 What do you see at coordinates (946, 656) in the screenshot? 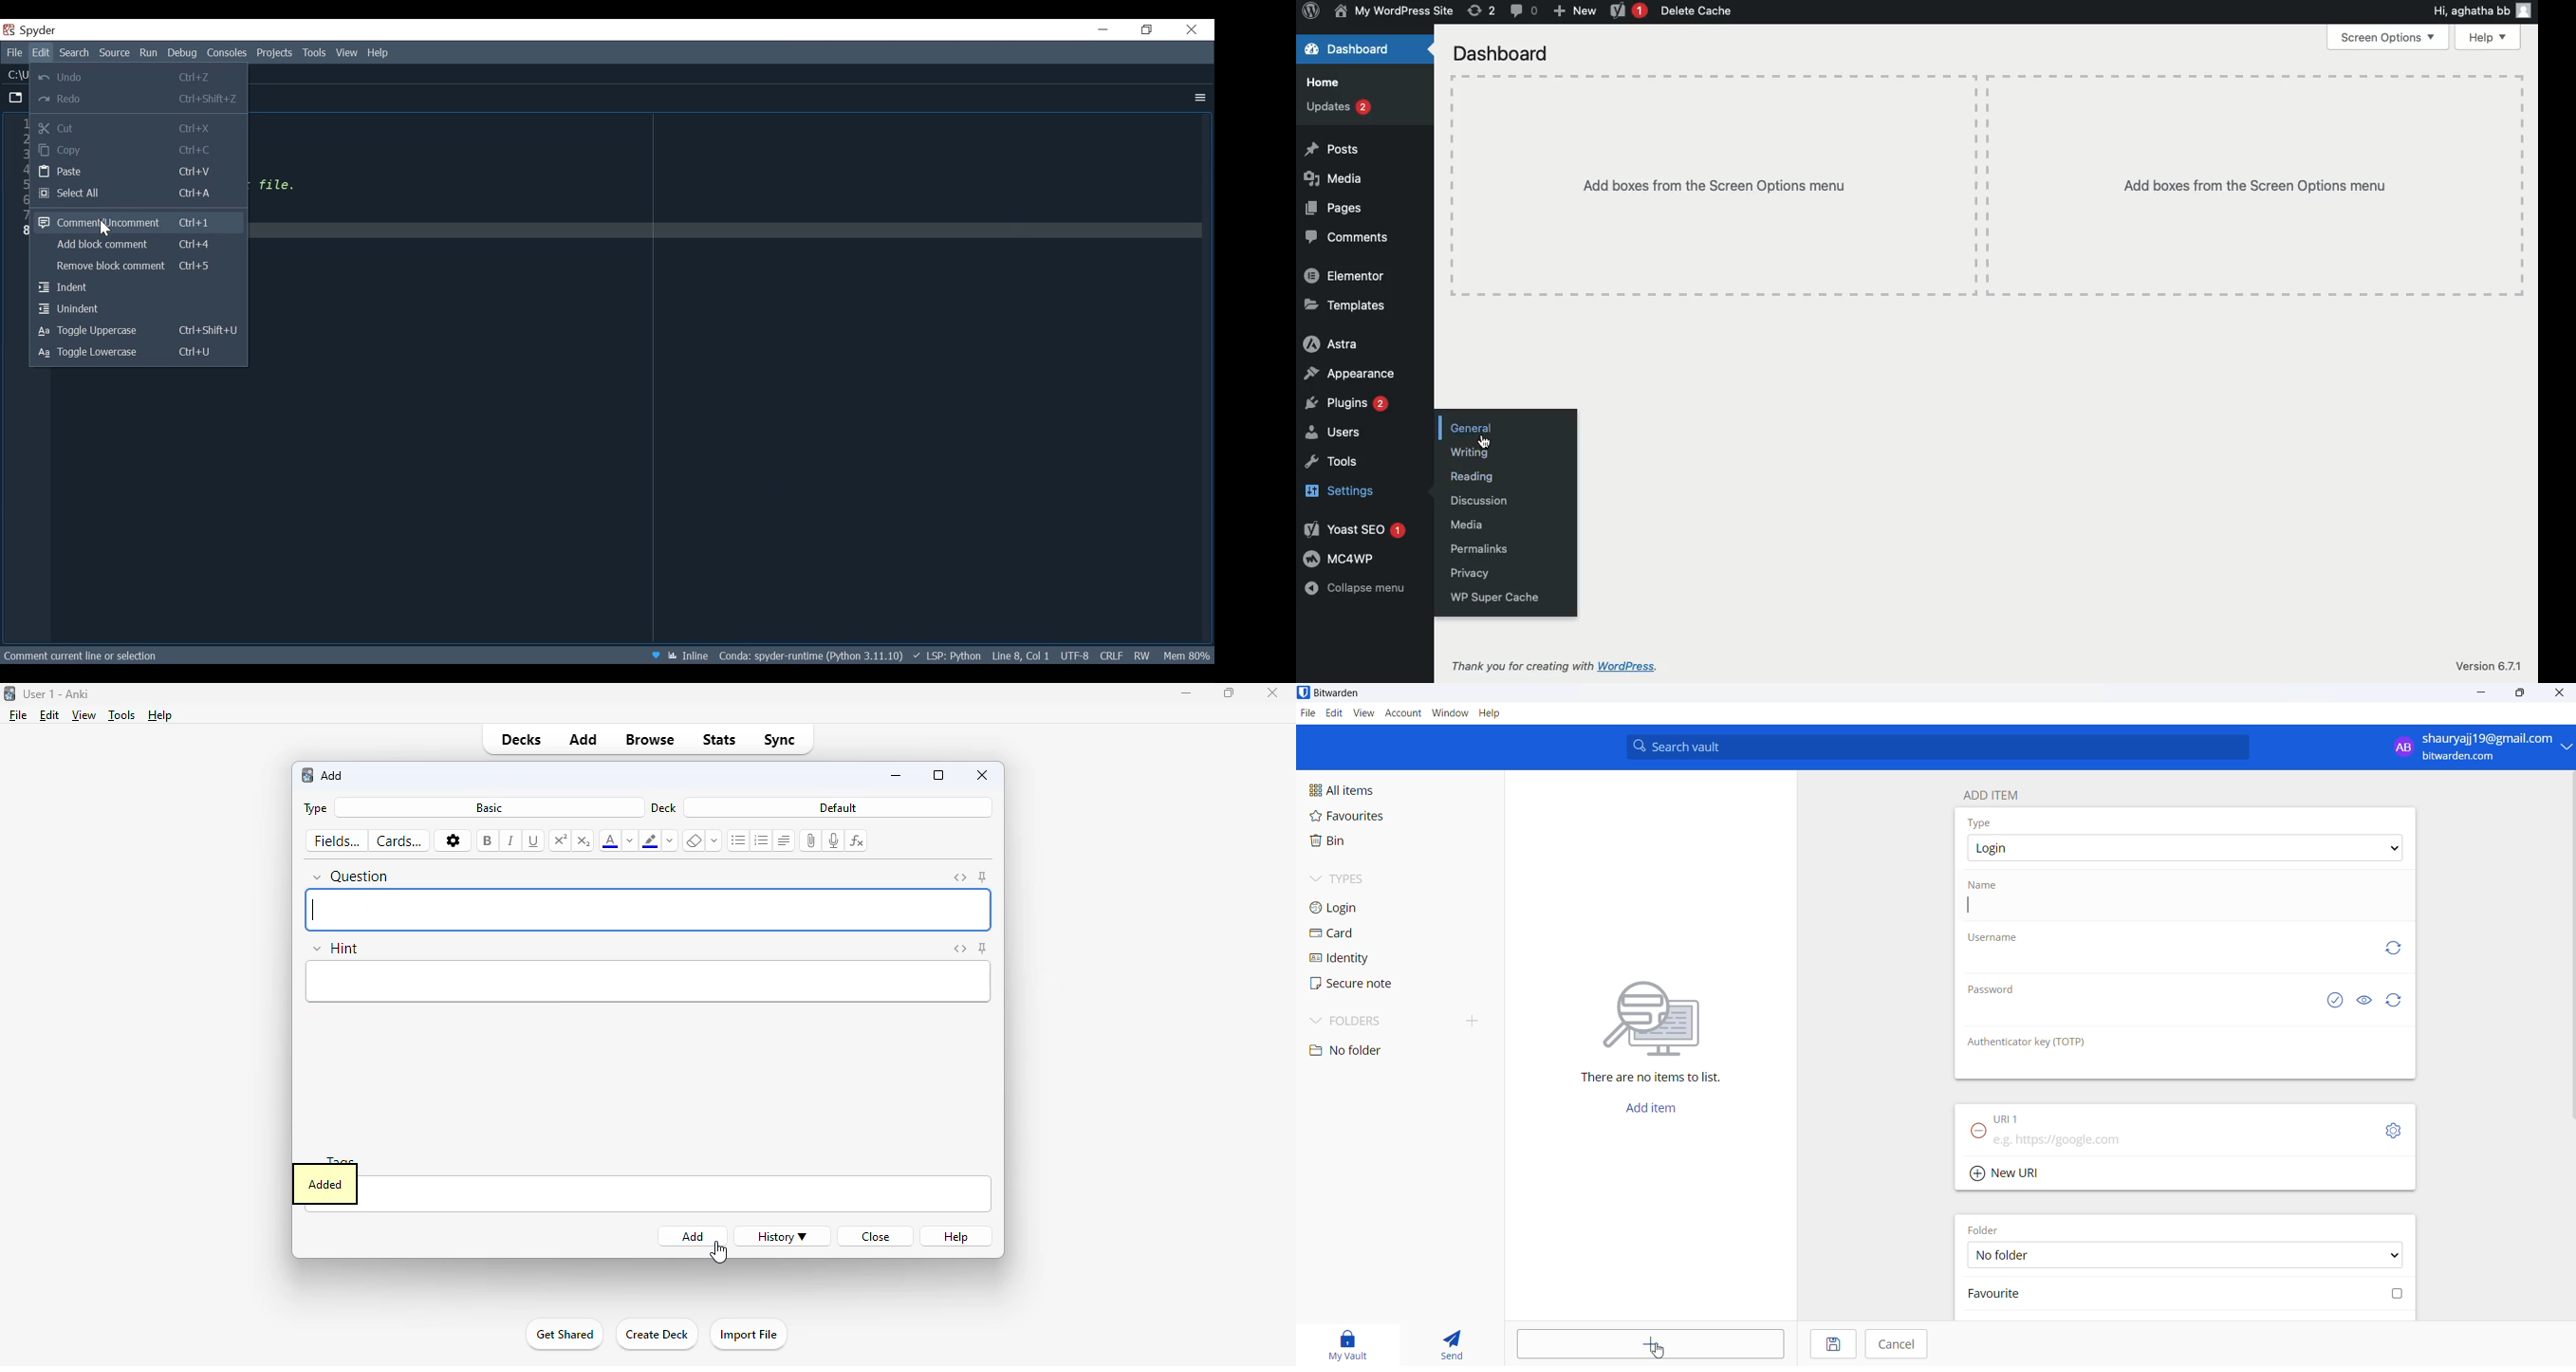
I see `Language` at bounding box center [946, 656].